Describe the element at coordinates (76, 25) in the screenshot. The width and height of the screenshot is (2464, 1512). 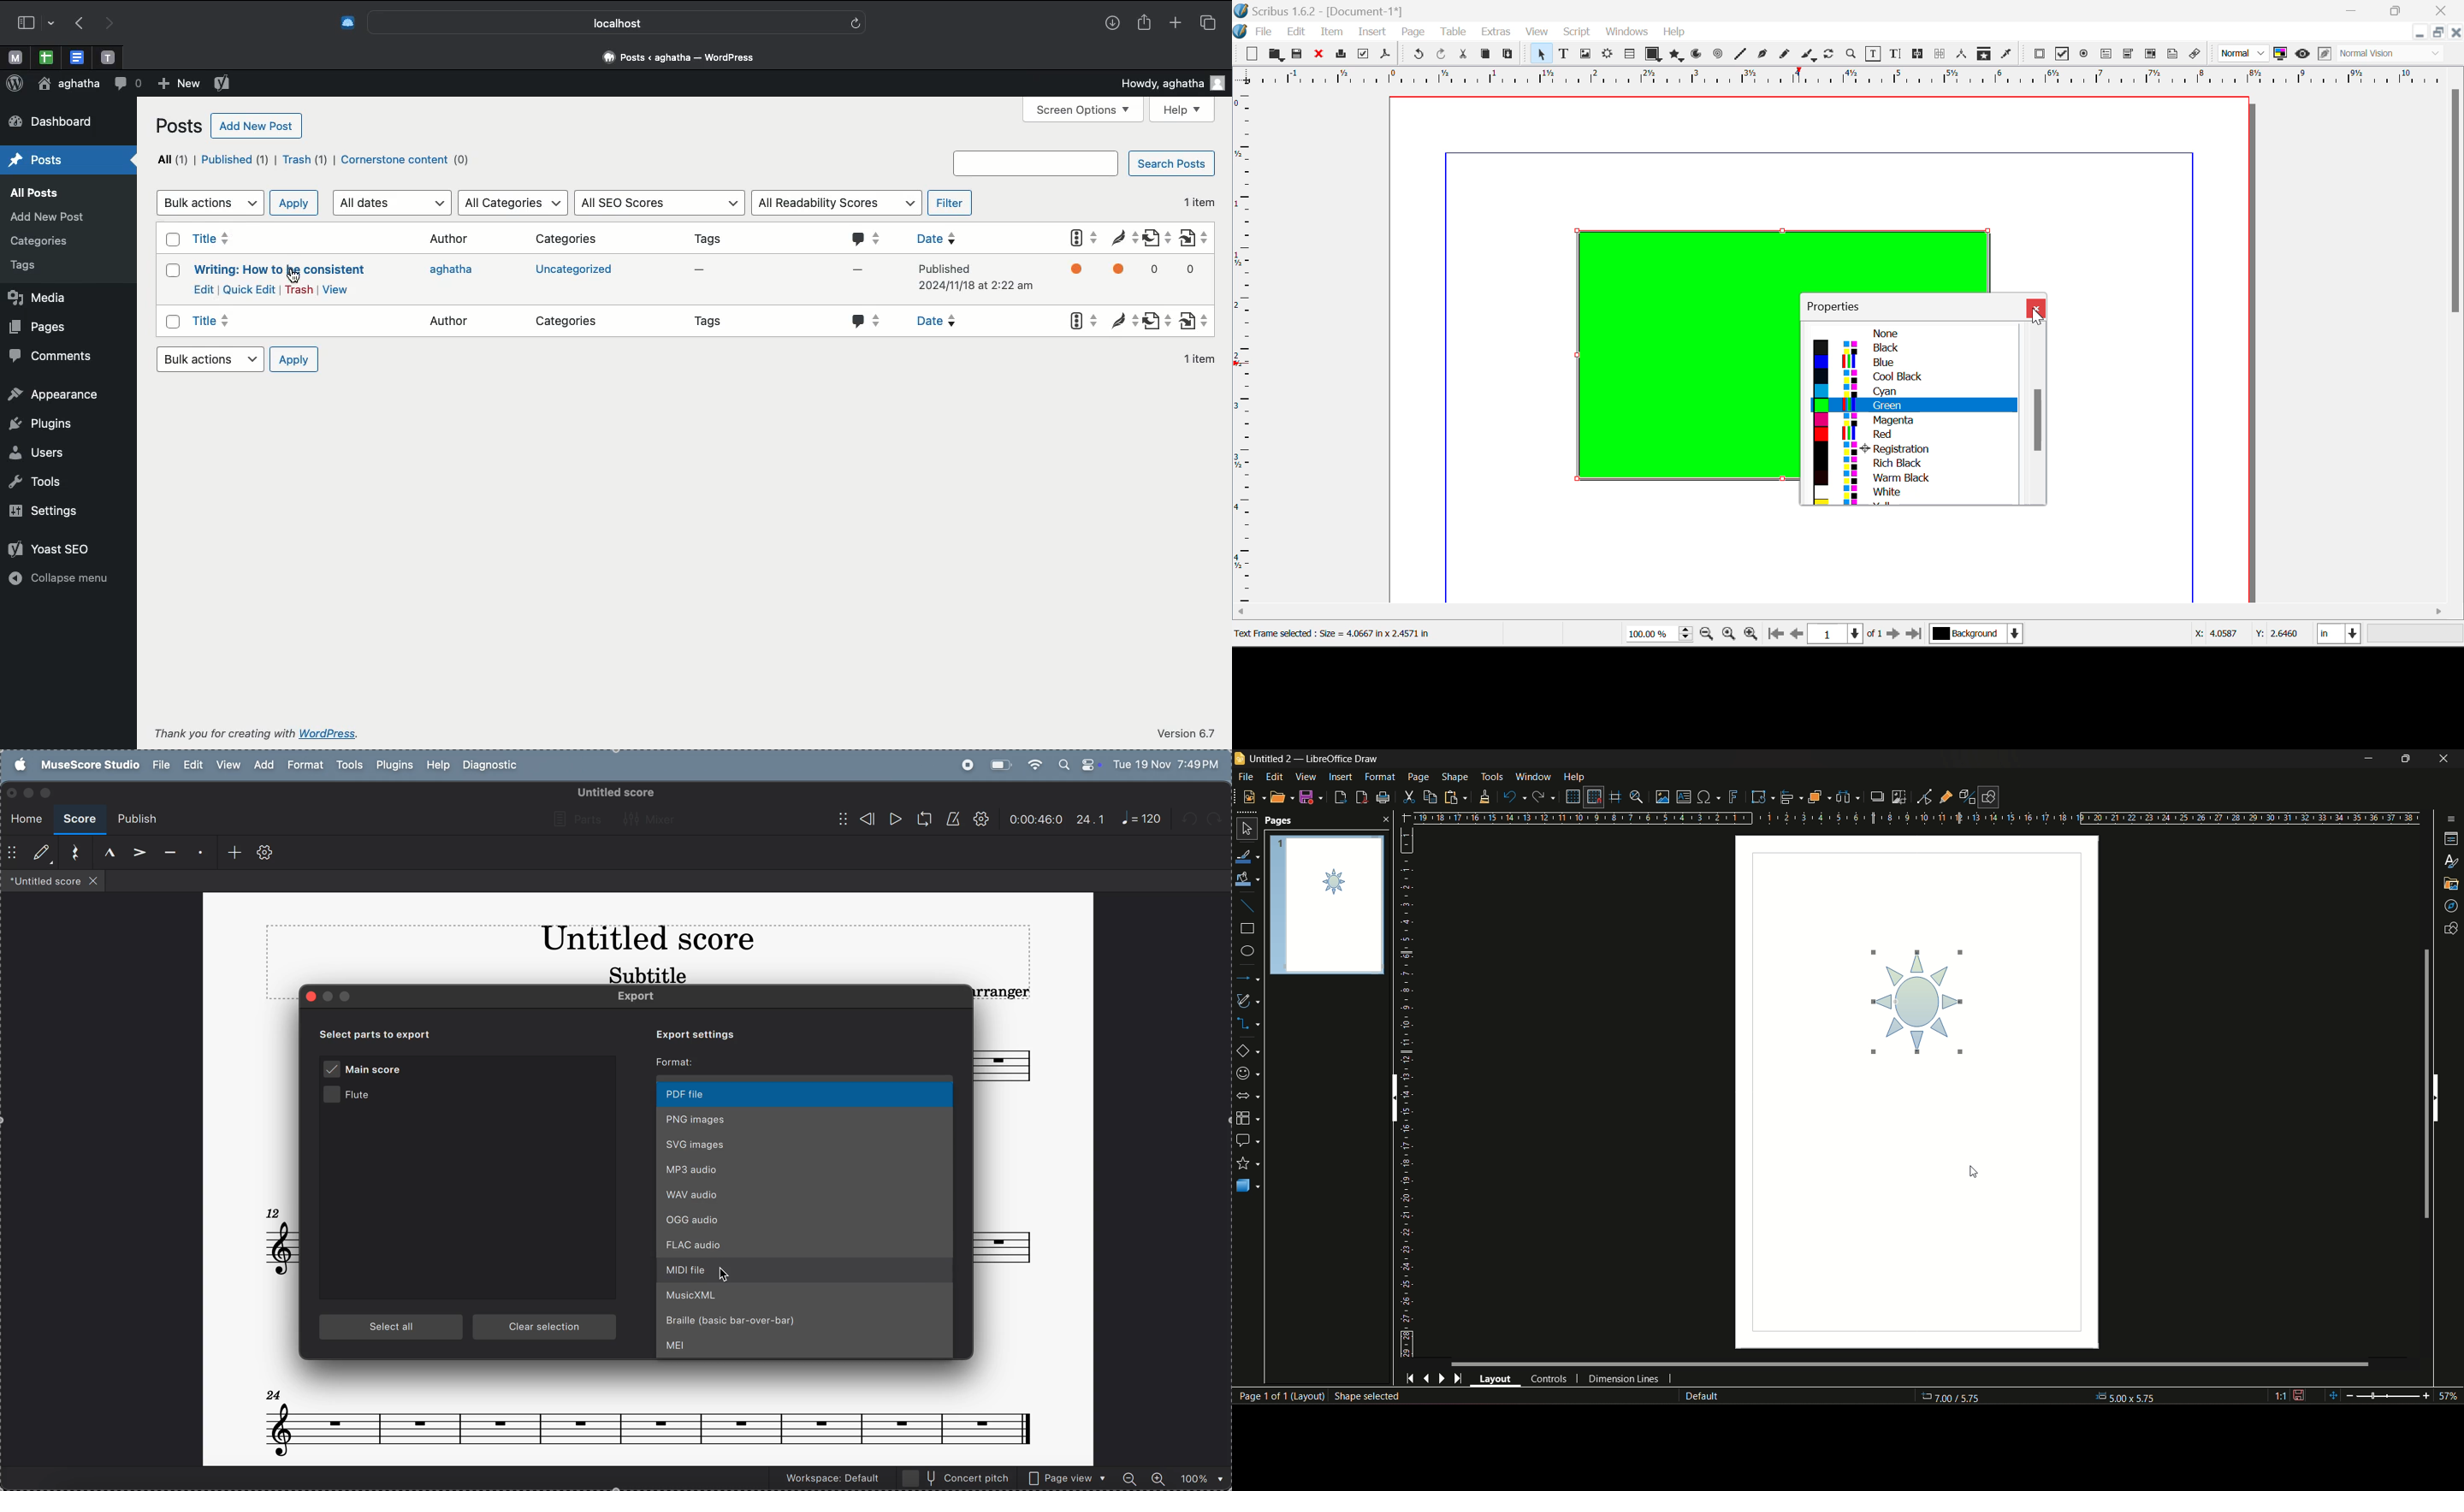
I see `Previous page` at that location.